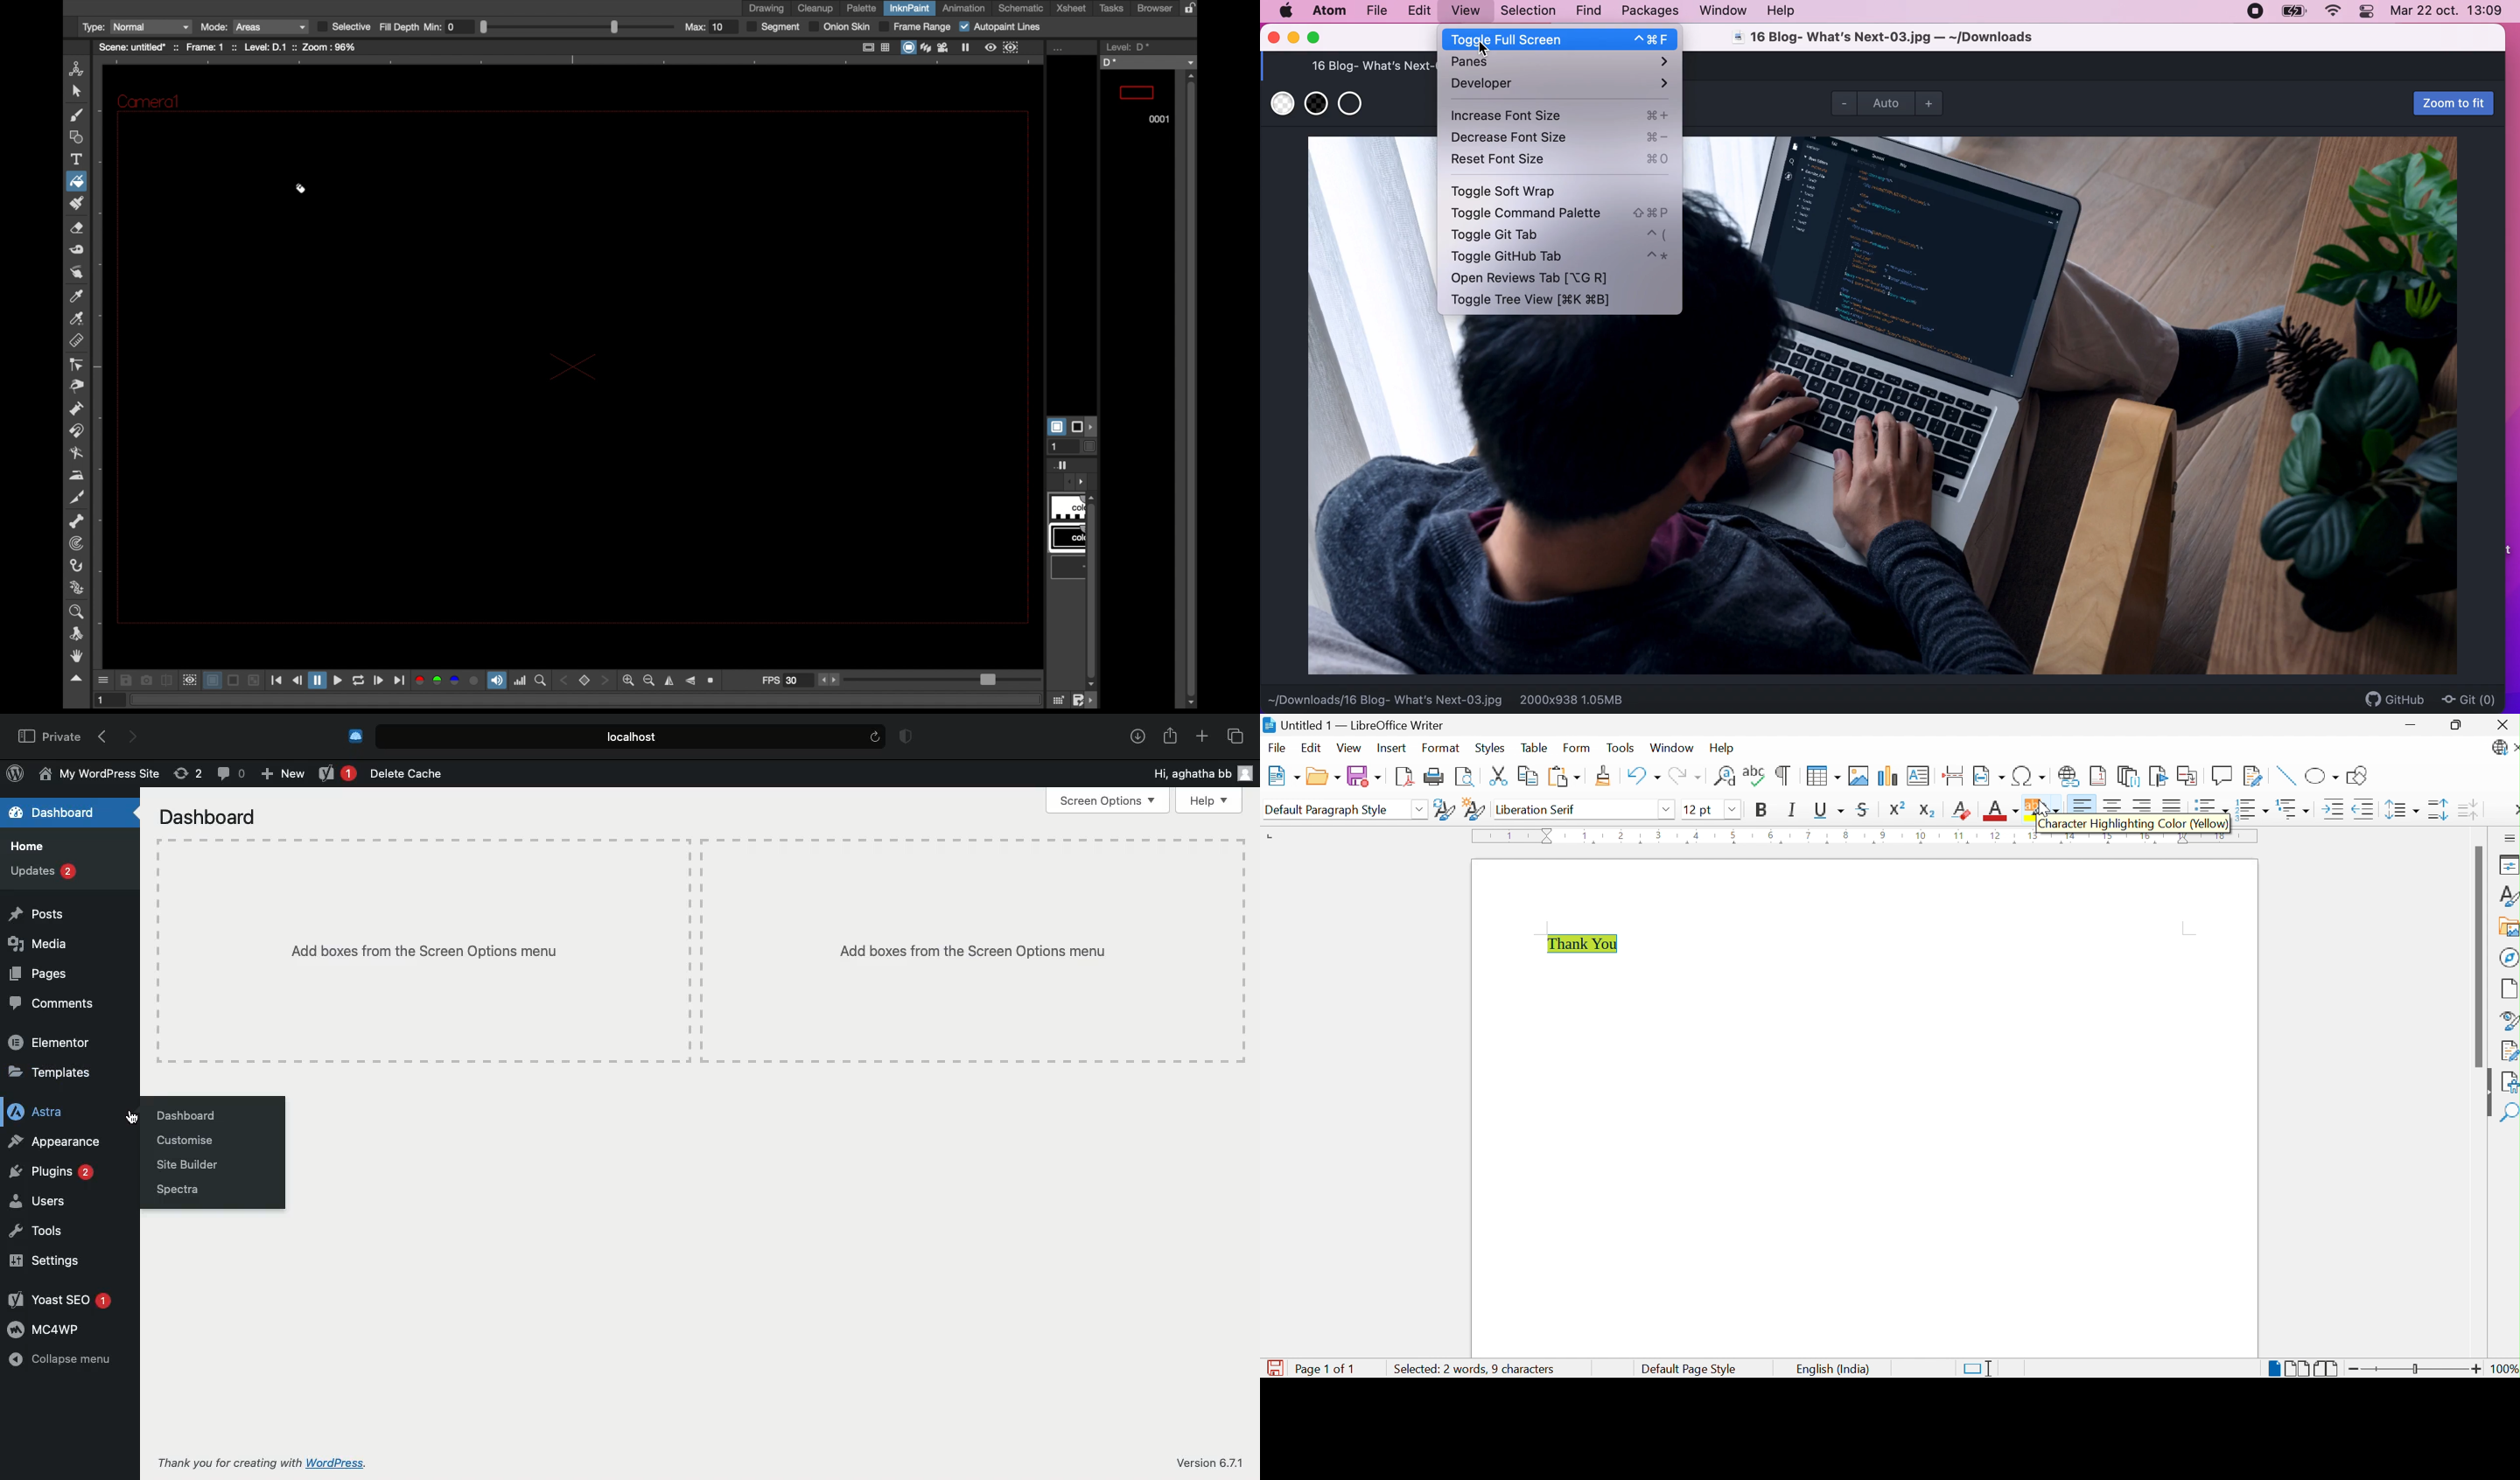 This screenshot has width=2520, height=1484. Describe the element at coordinates (1746, 837) in the screenshot. I see `Ruler` at that location.